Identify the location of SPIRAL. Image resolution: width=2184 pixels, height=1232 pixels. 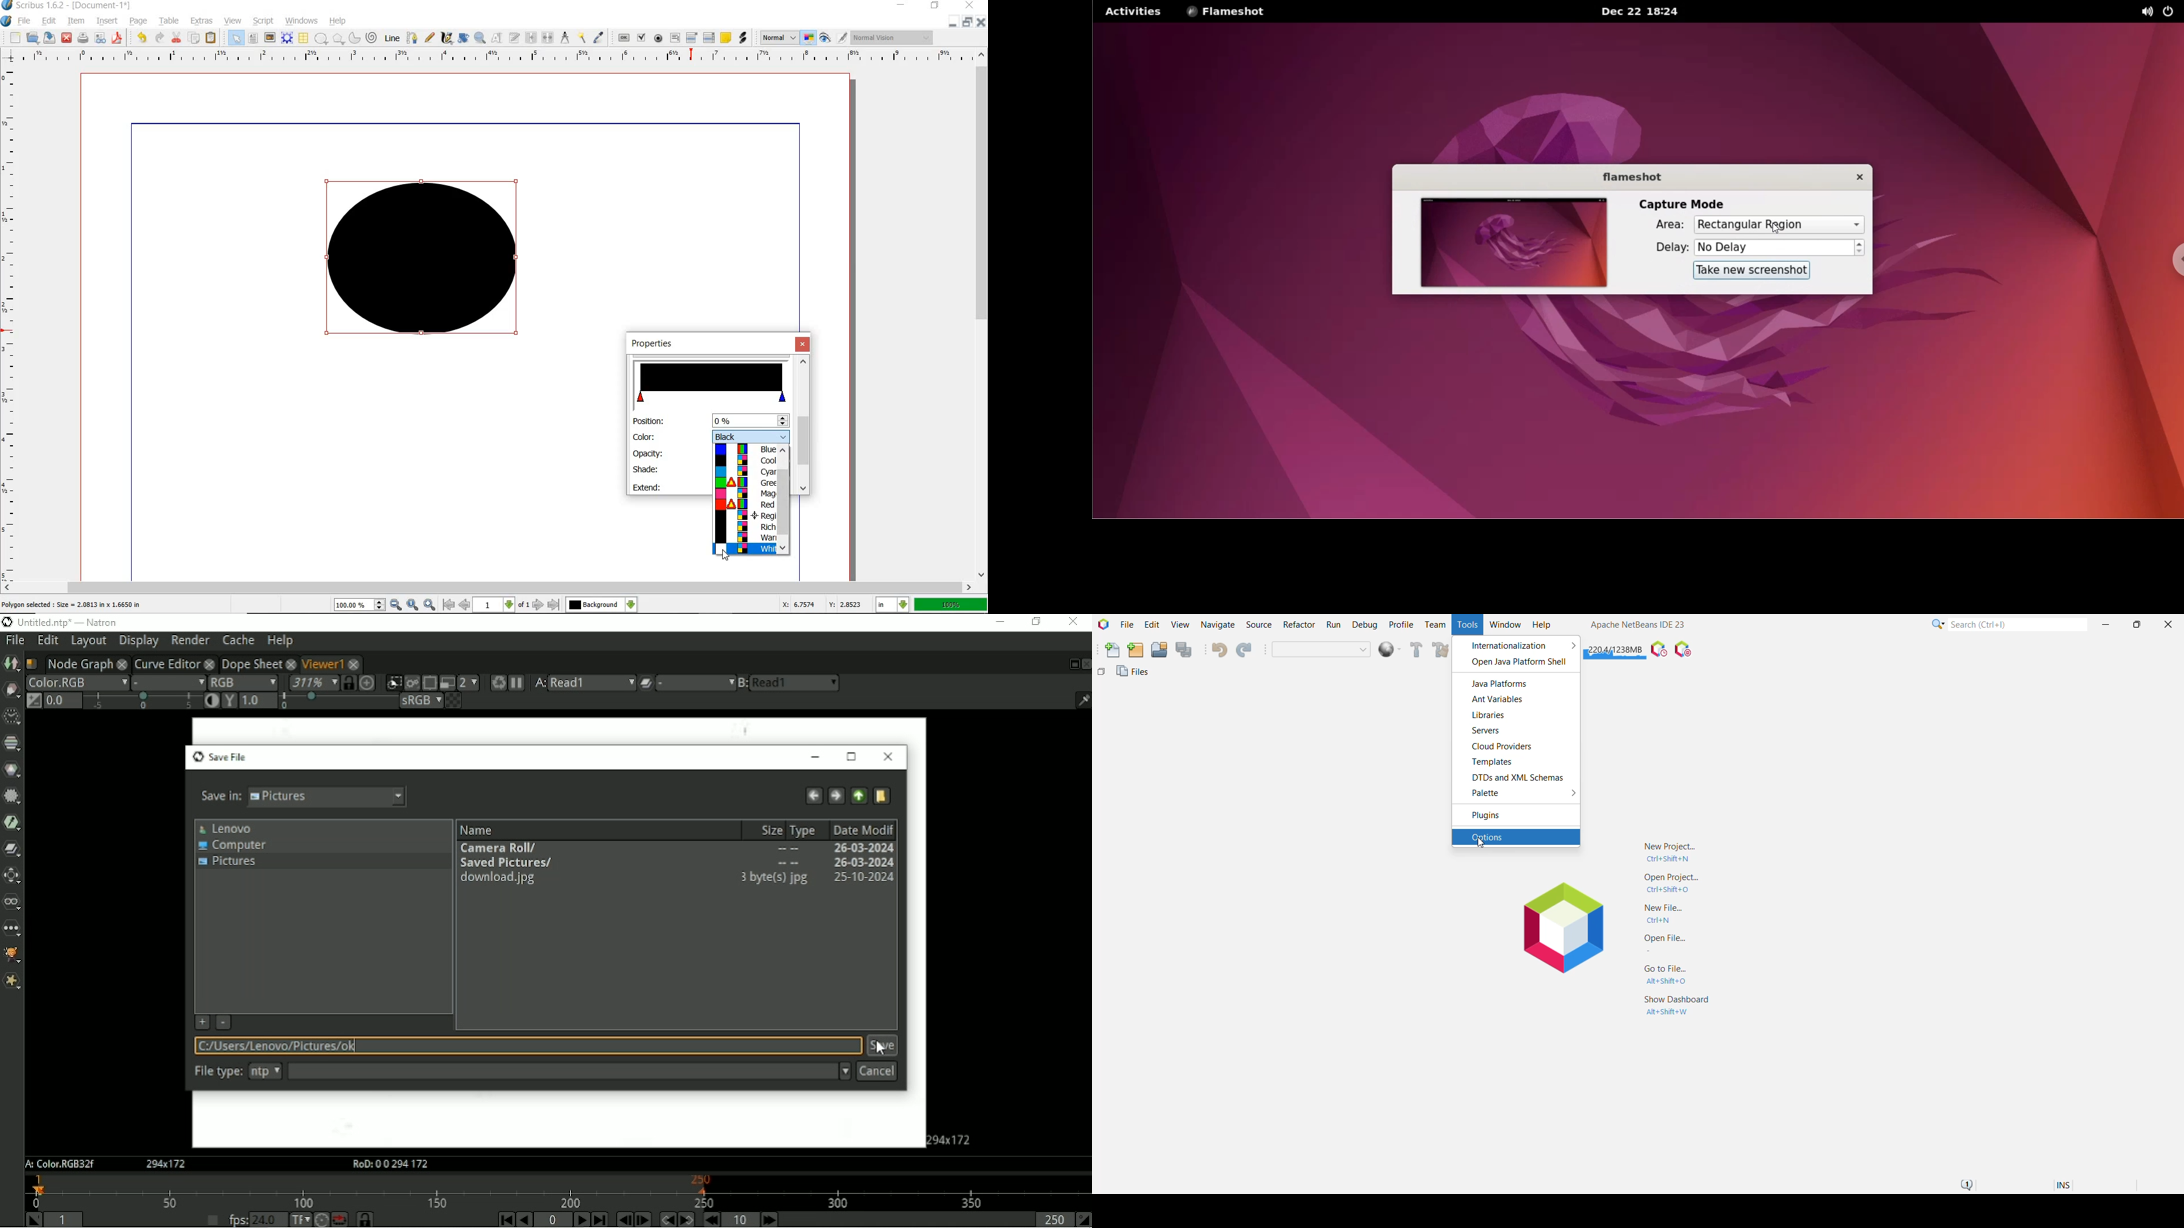
(371, 38).